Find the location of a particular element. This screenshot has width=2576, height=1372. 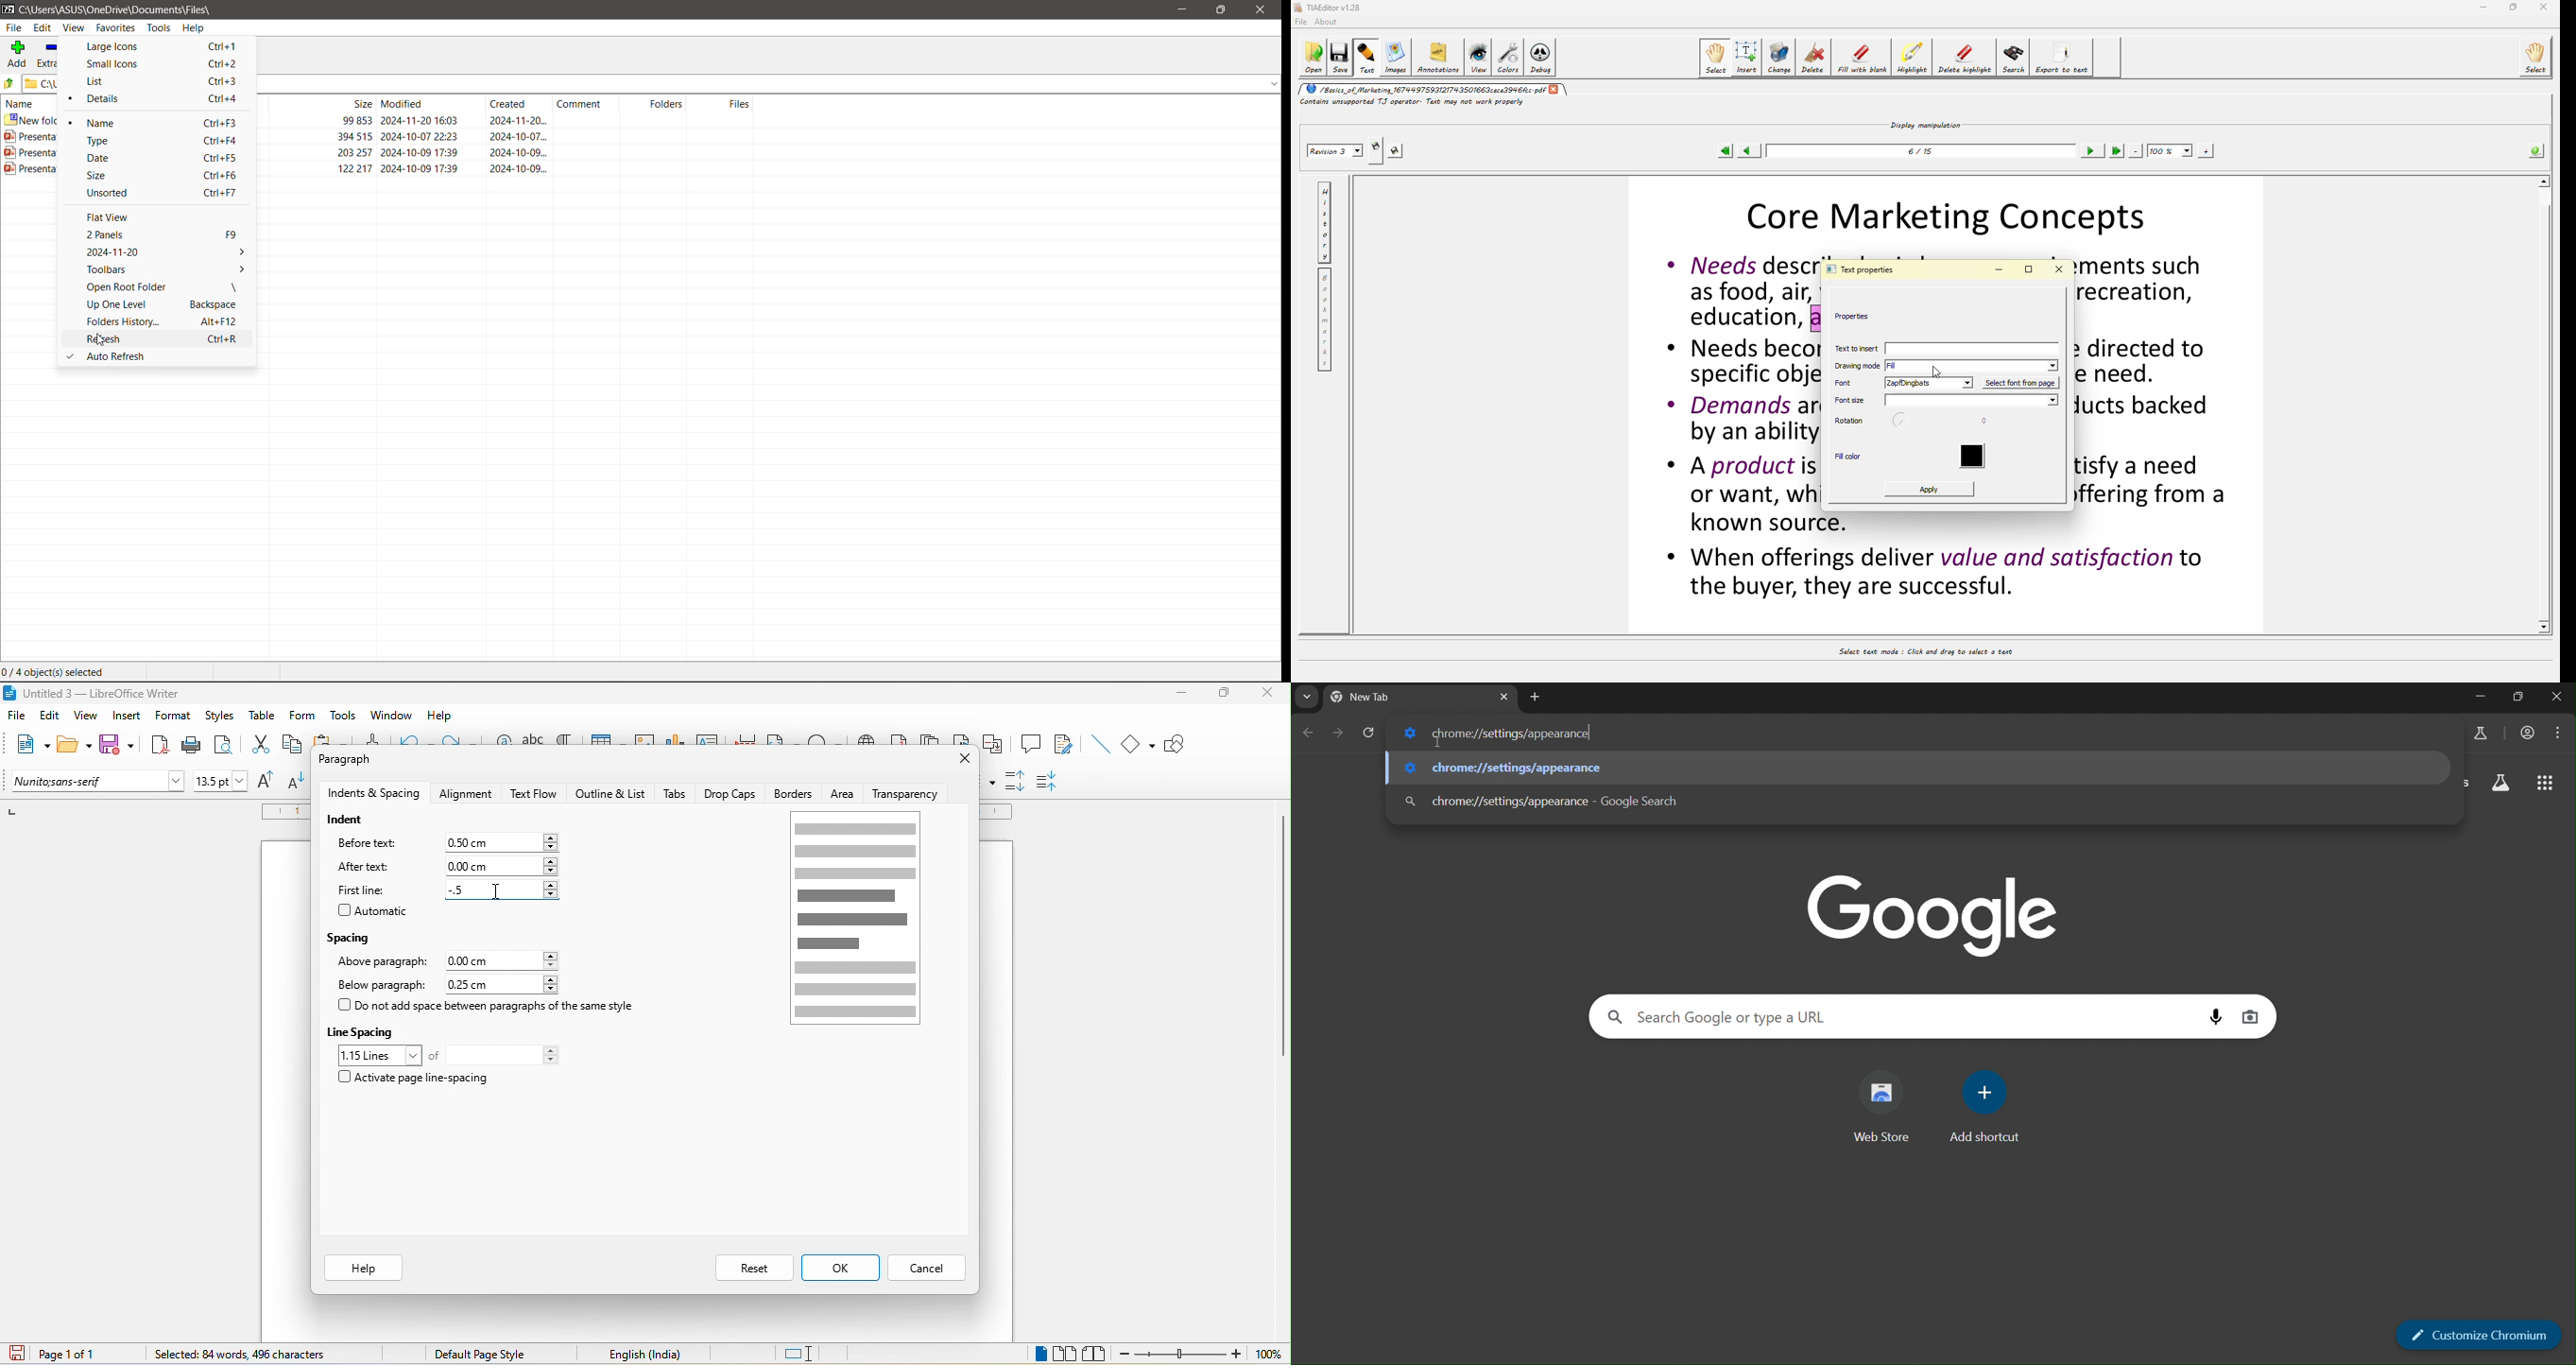

page is located at coordinates (856, 919).